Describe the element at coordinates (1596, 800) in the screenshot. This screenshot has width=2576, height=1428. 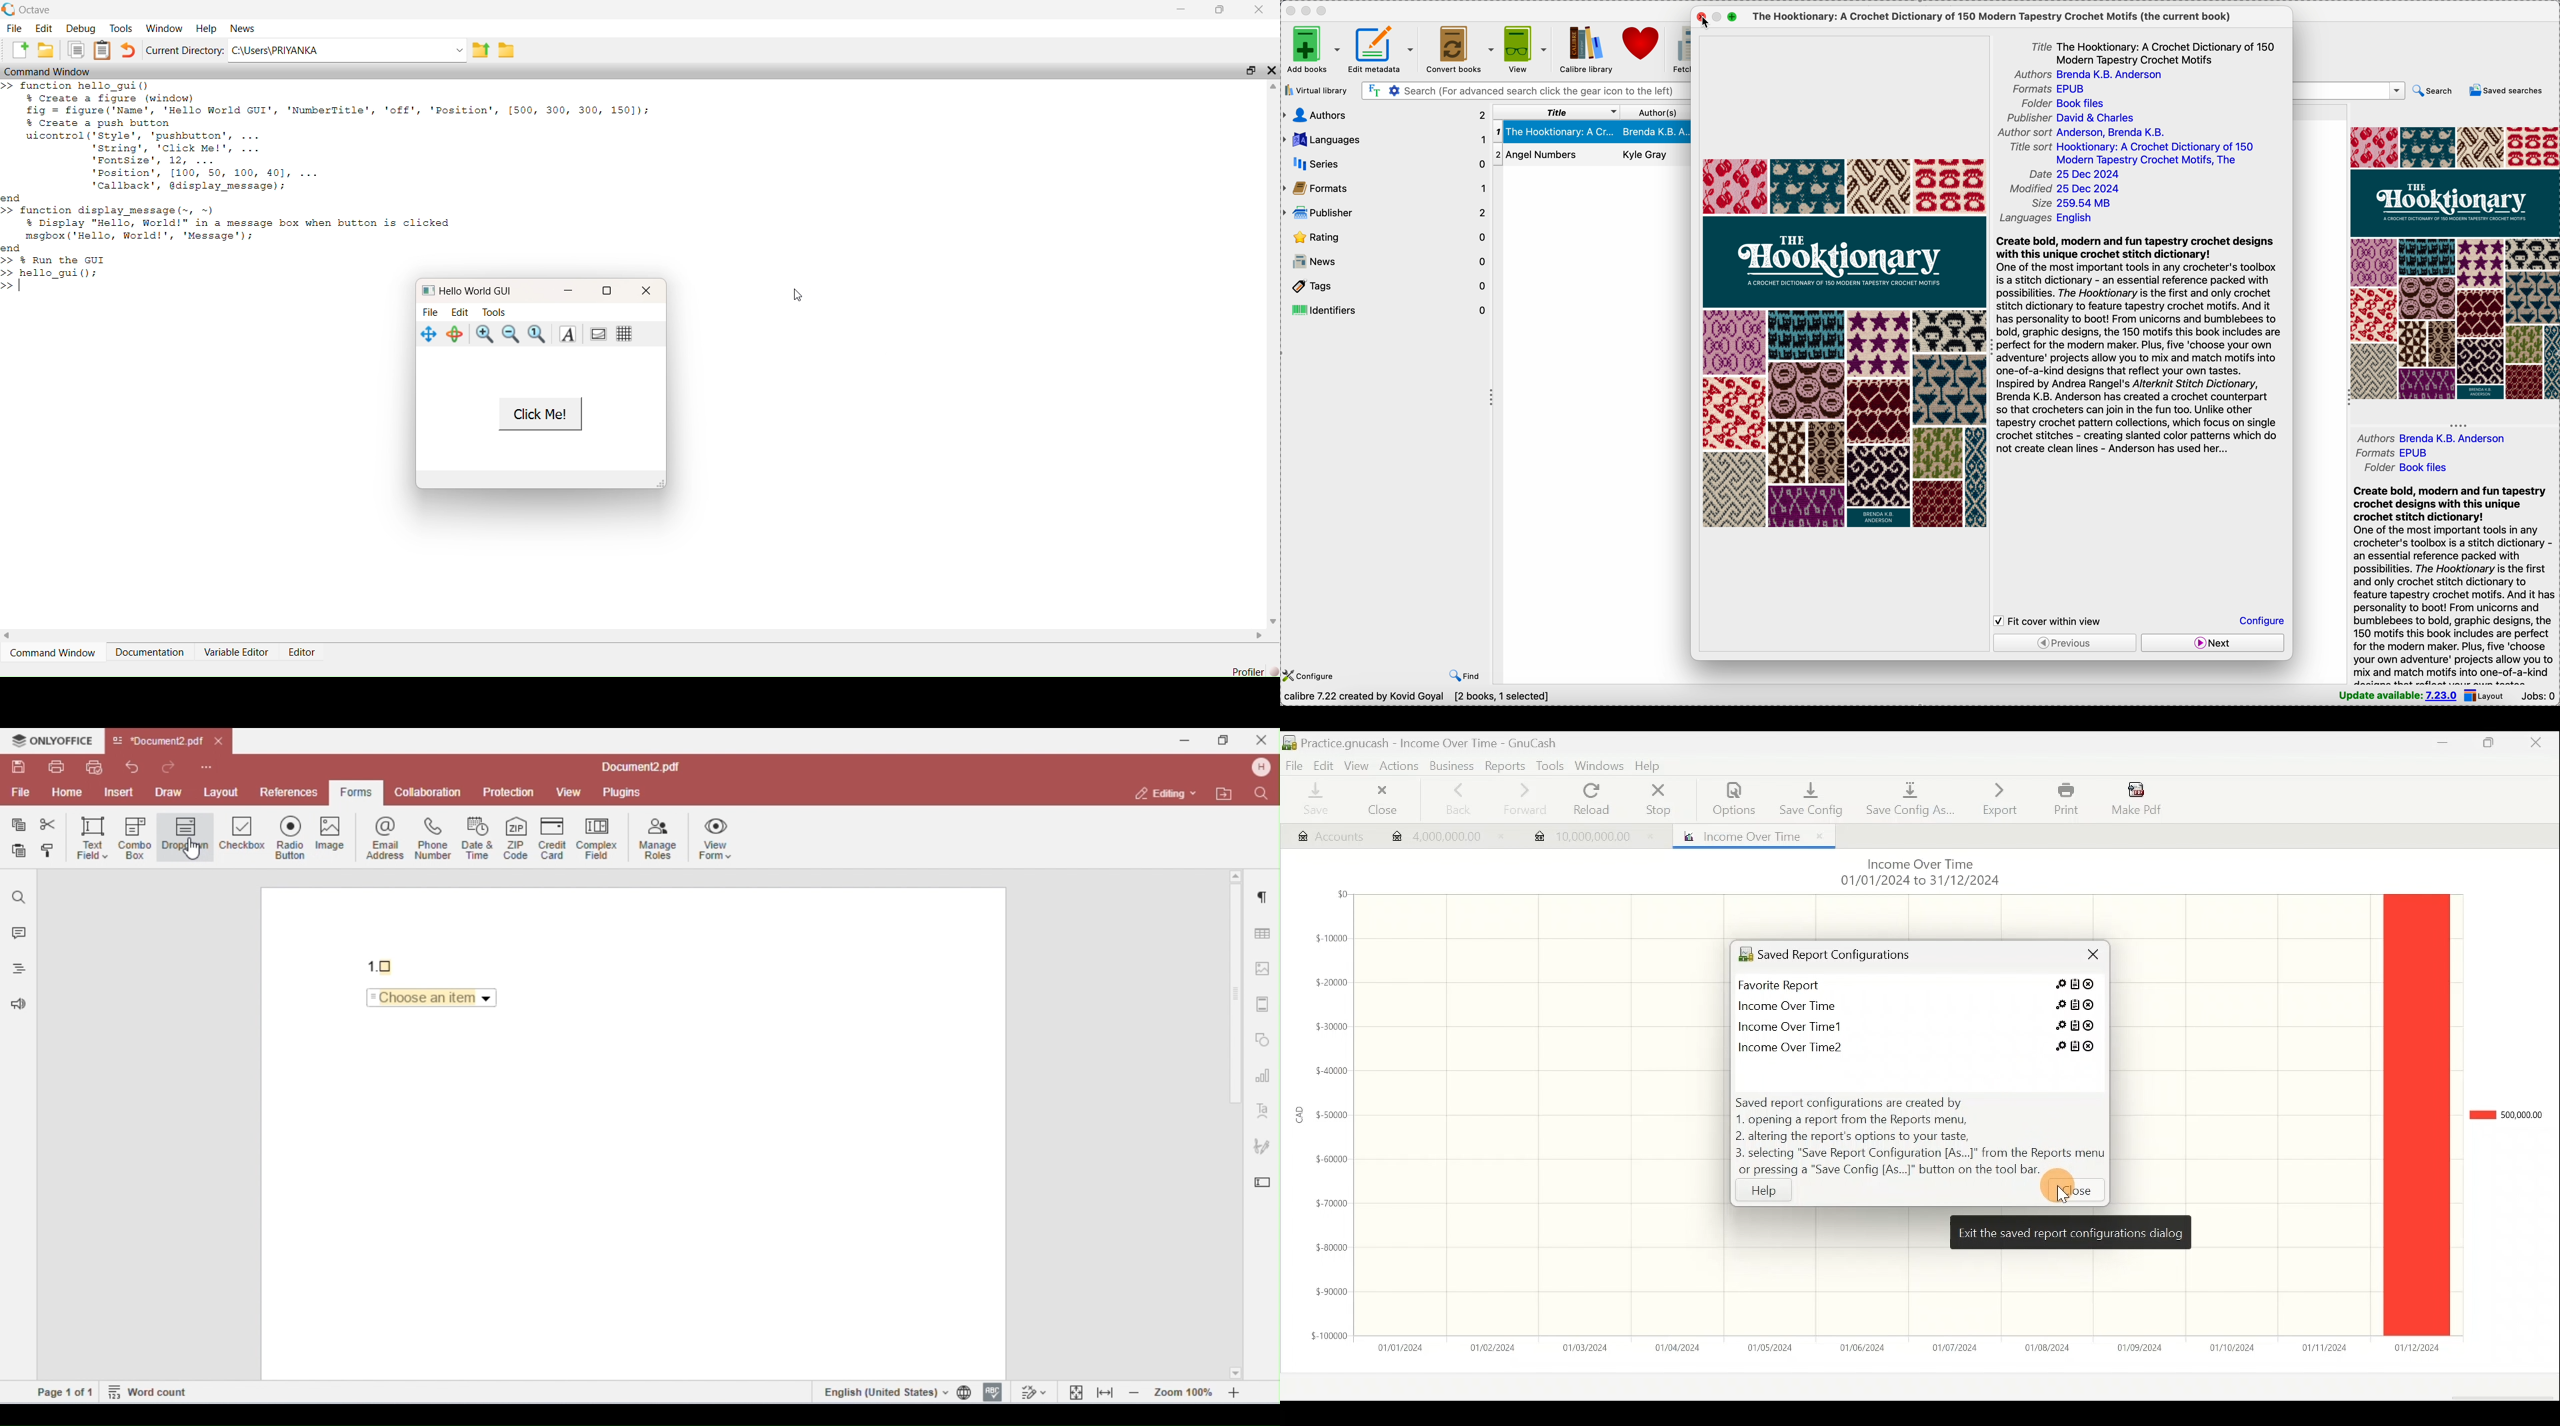
I see `Reload` at that location.